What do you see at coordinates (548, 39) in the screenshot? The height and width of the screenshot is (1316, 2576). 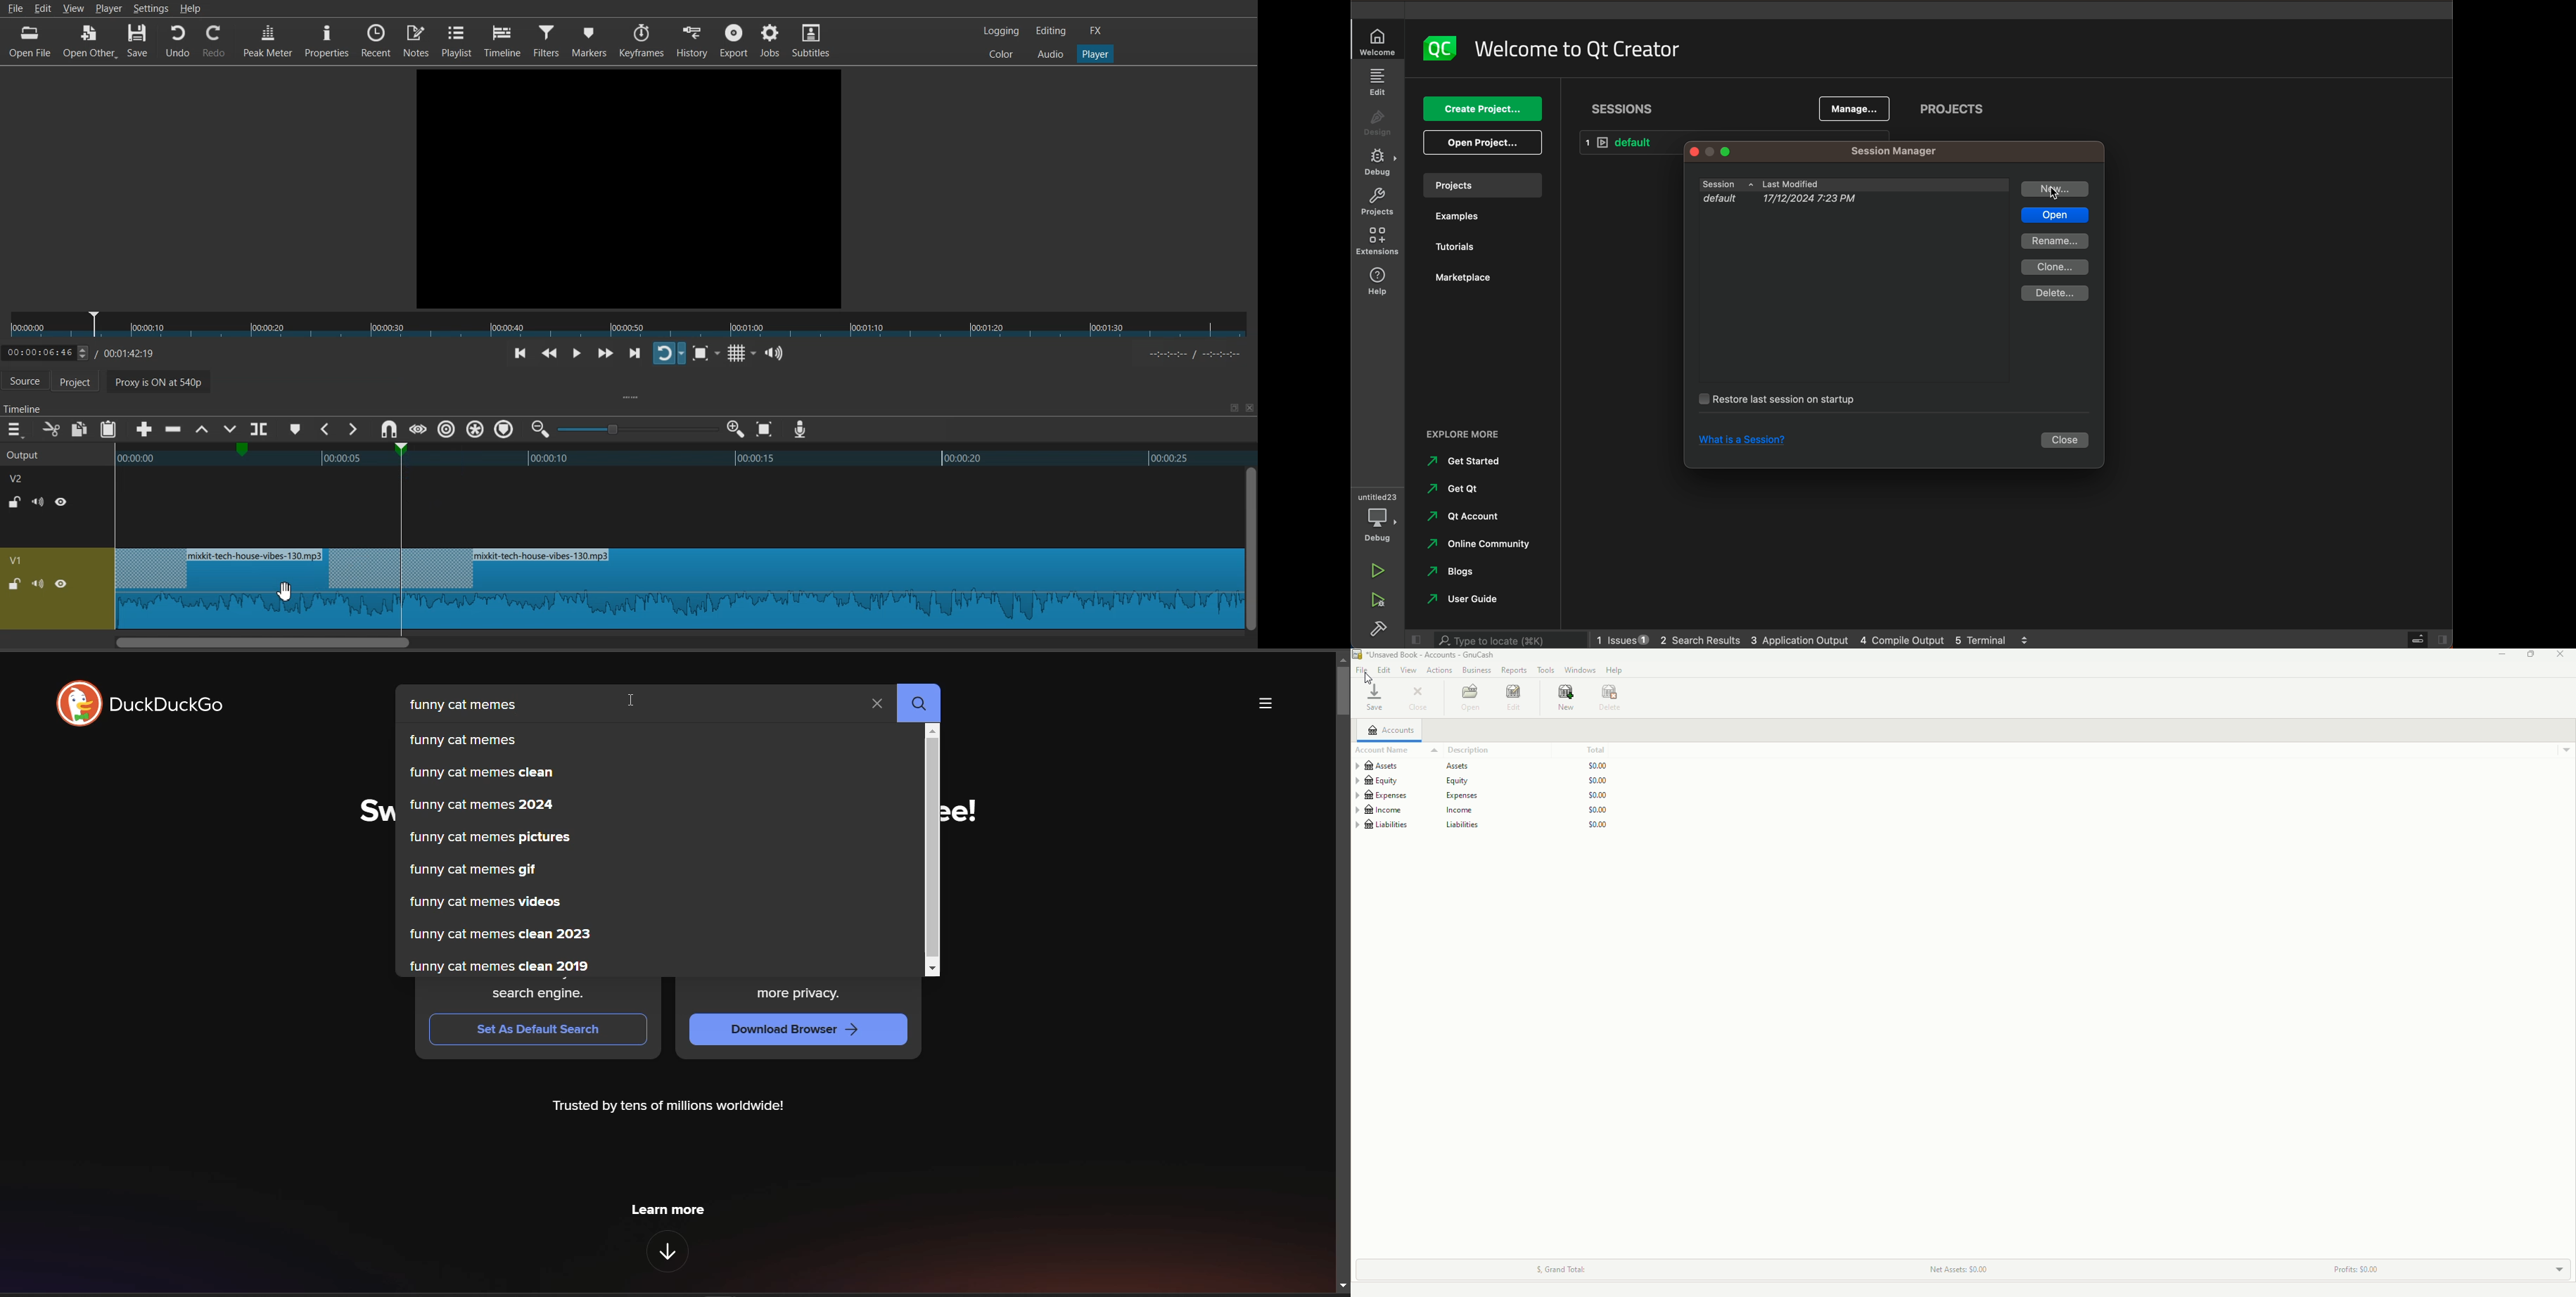 I see `Filters` at bounding box center [548, 39].